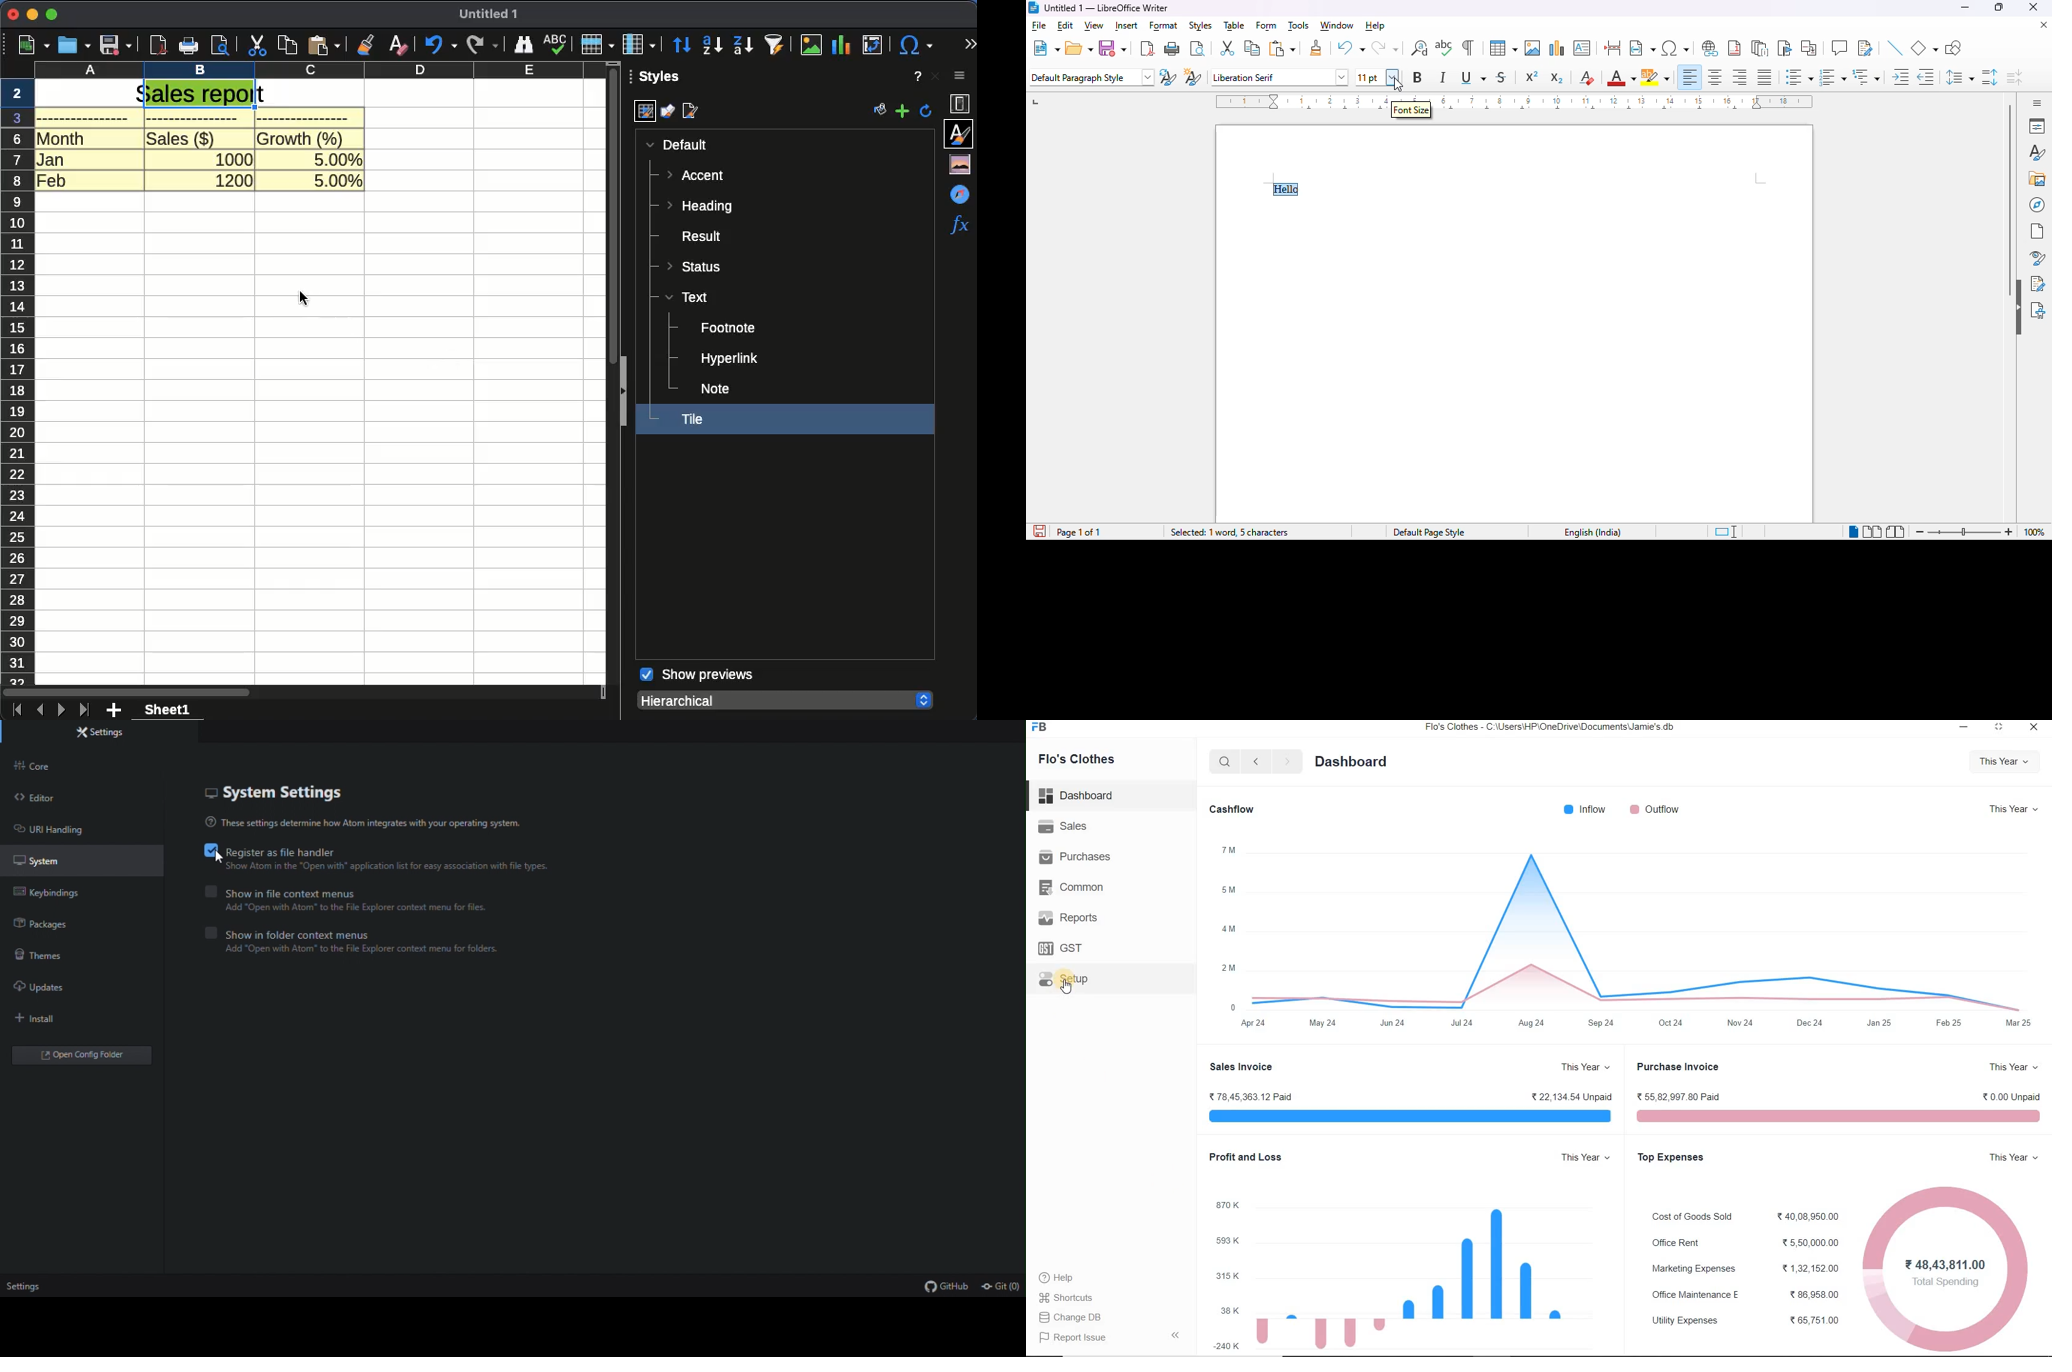  What do you see at coordinates (1074, 1339) in the screenshot?
I see `Report issue` at bounding box center [1074, 1339].